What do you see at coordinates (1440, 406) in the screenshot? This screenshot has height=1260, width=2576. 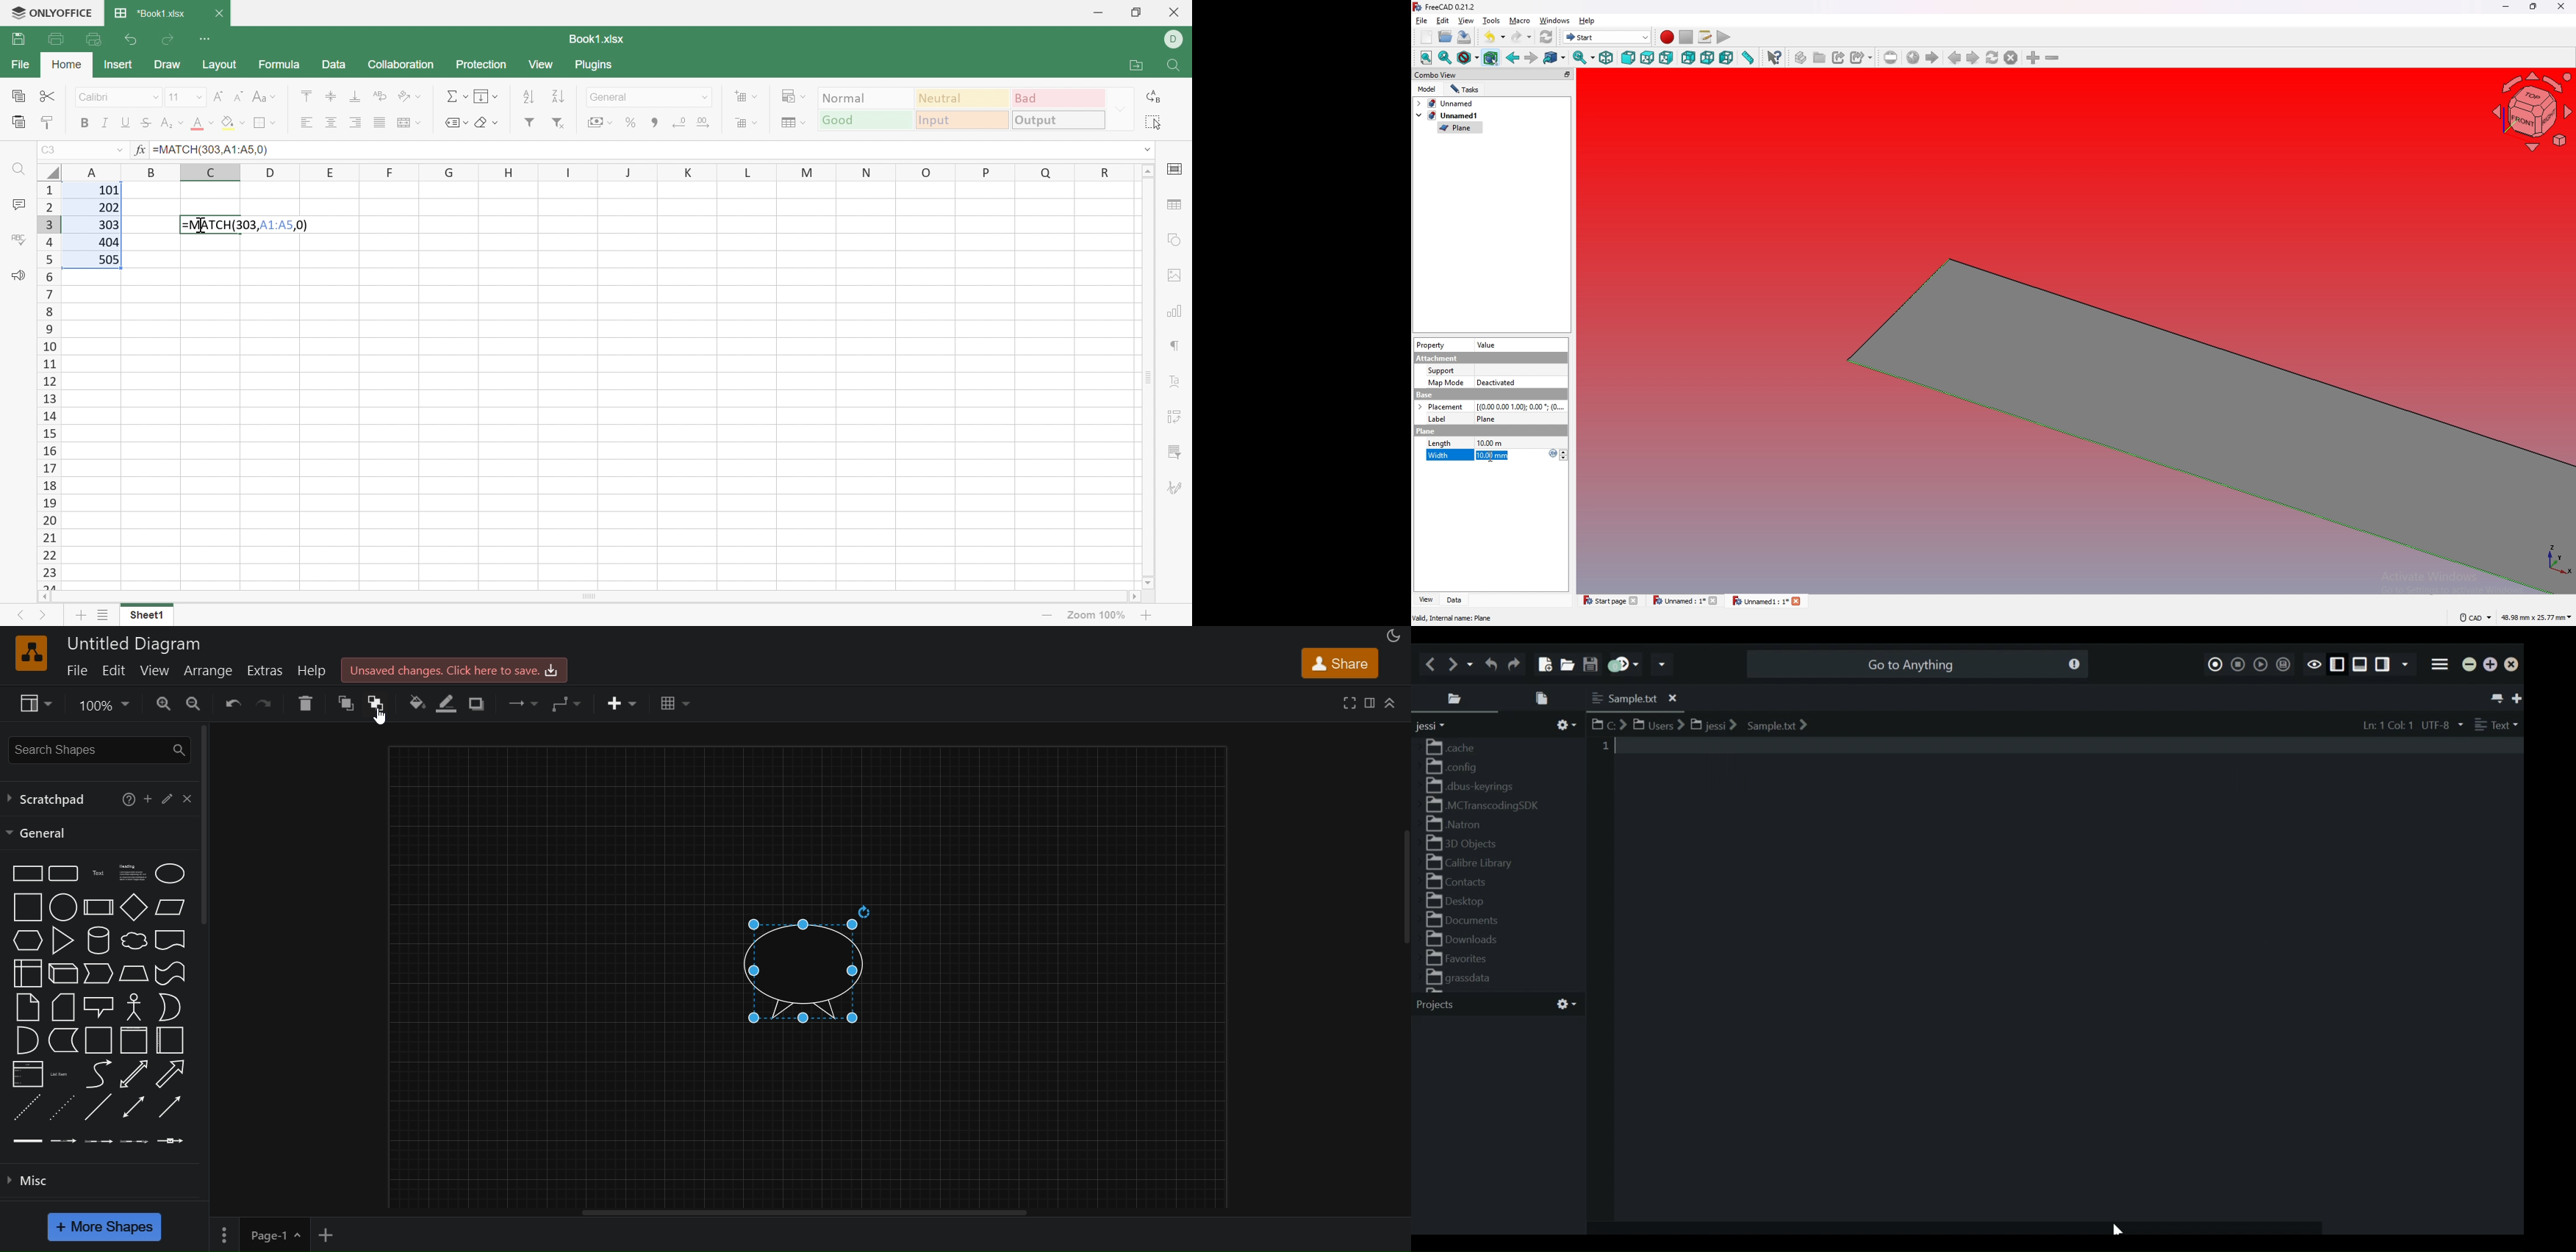 I see `Placement` at bounding box center [1440, 406].